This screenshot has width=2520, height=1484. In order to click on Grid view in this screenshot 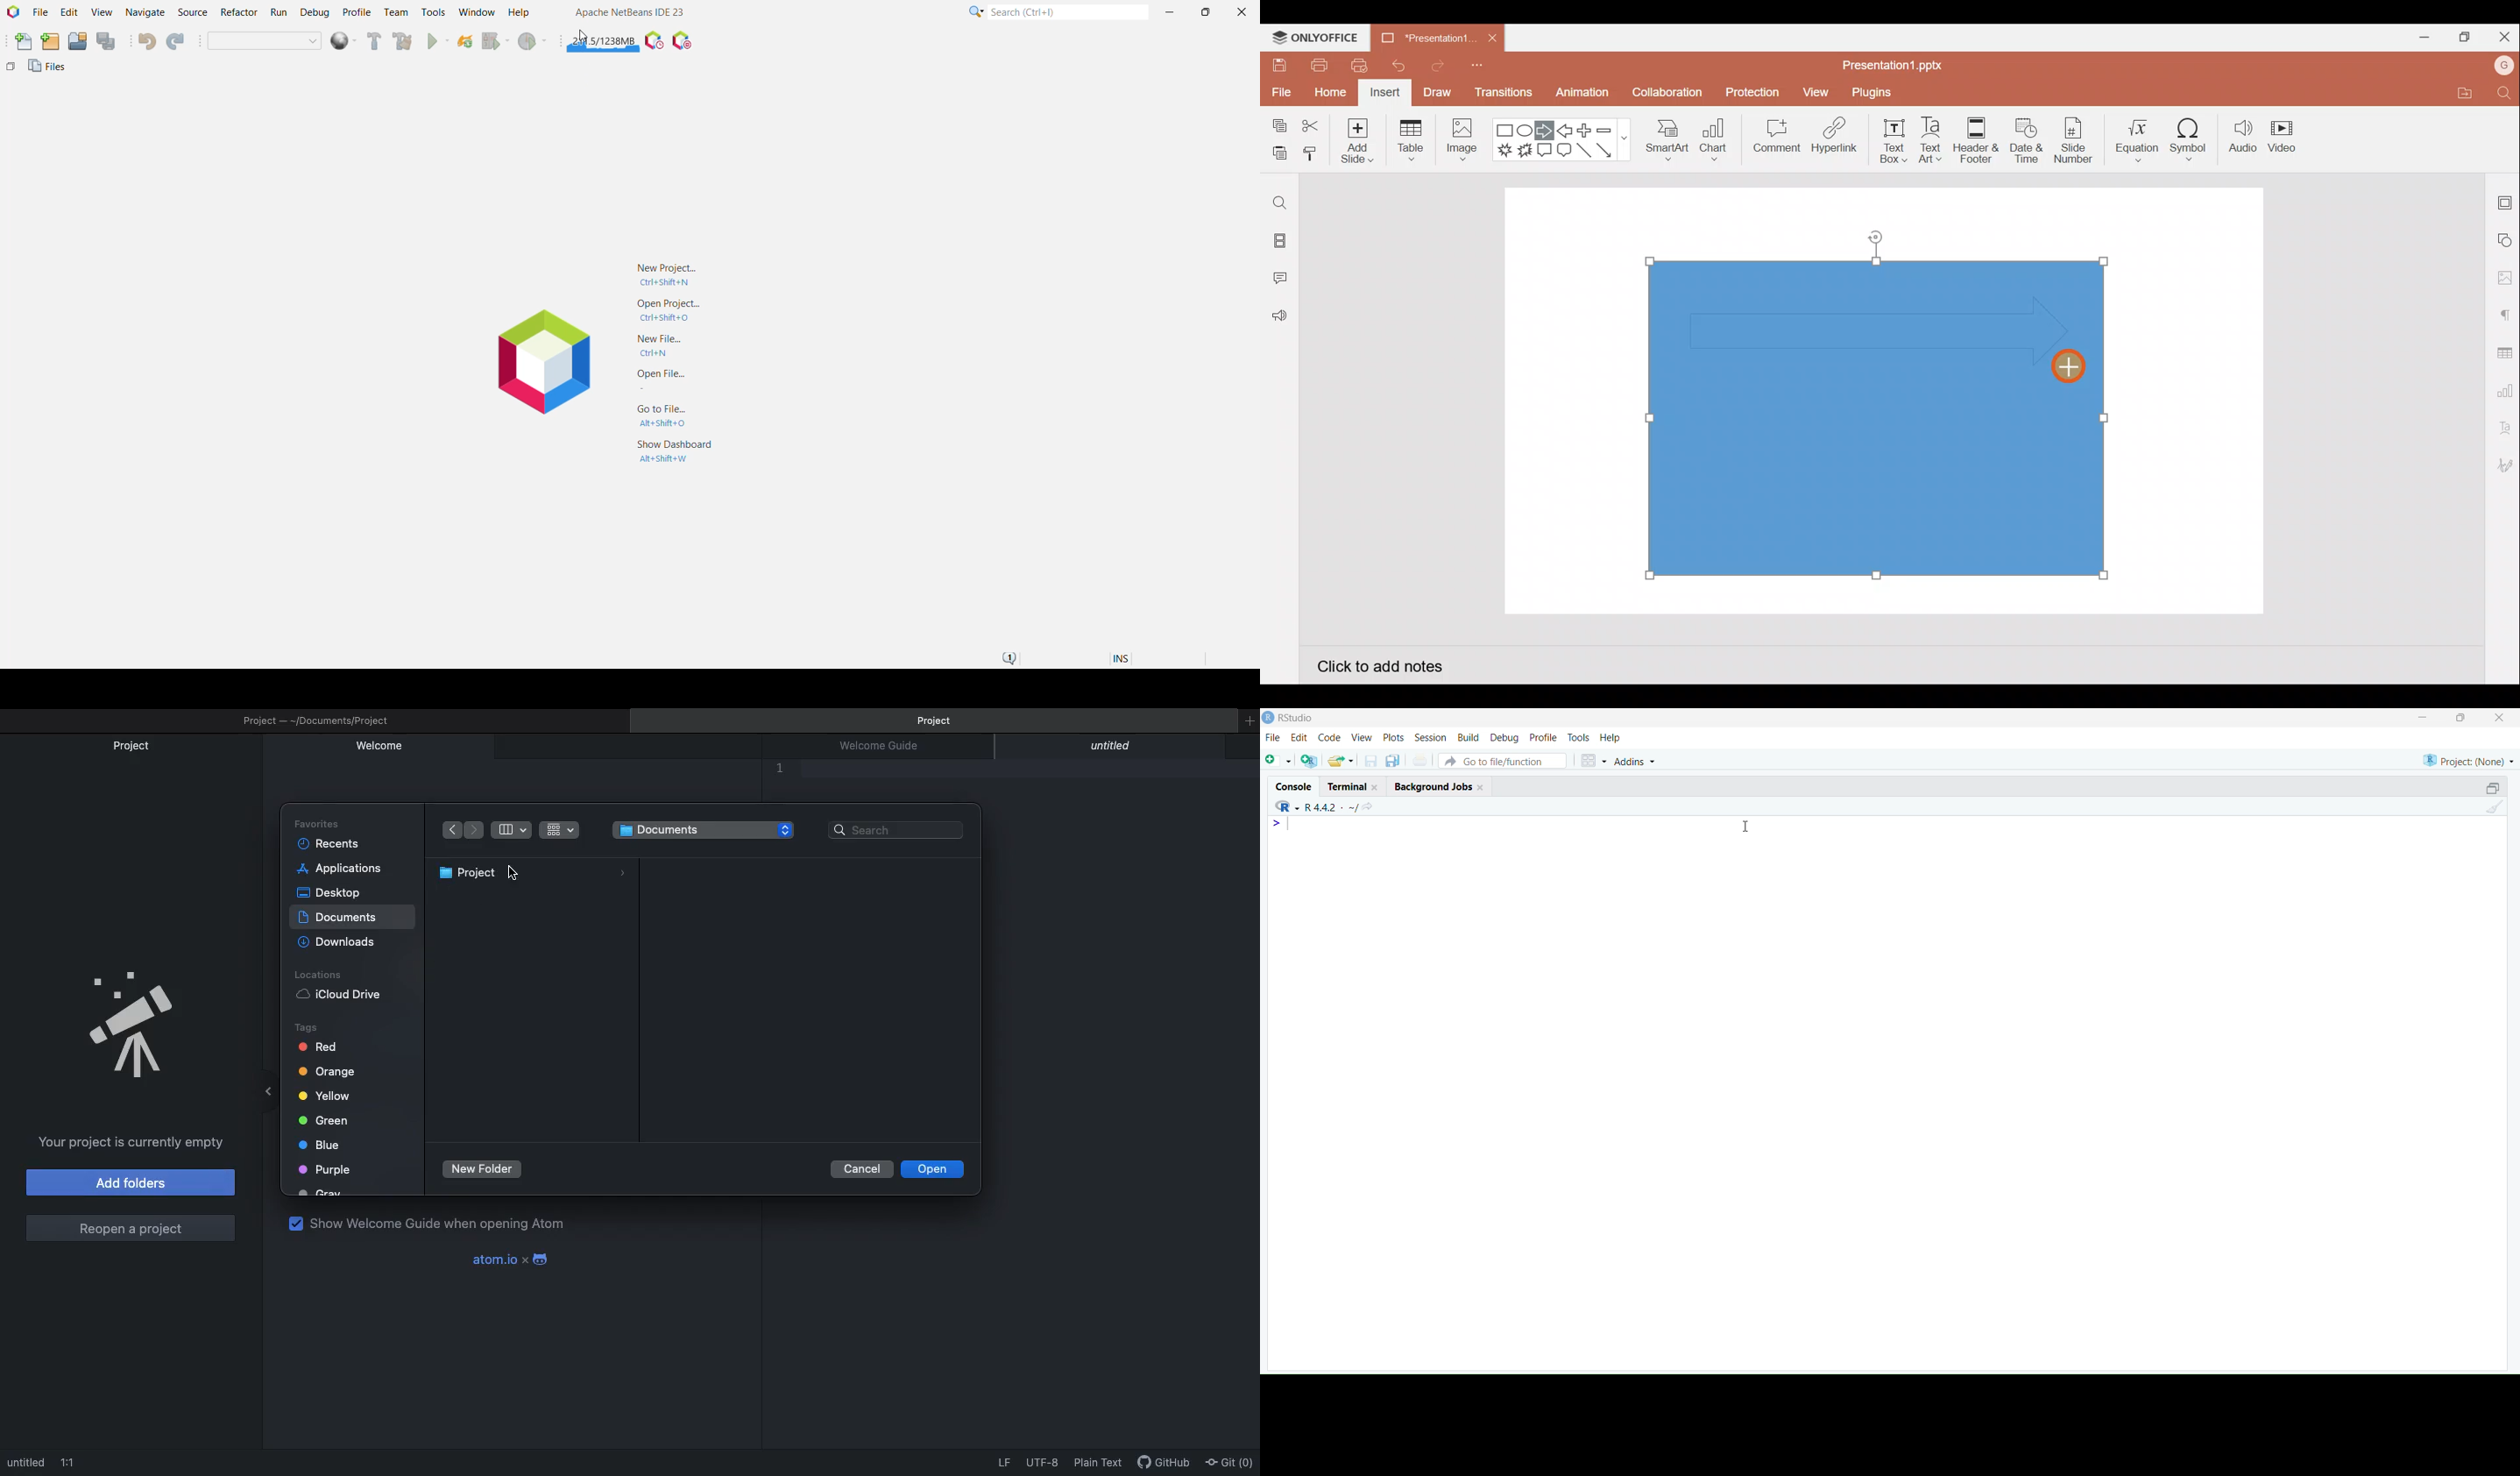, I will do `click(560, 831)`.